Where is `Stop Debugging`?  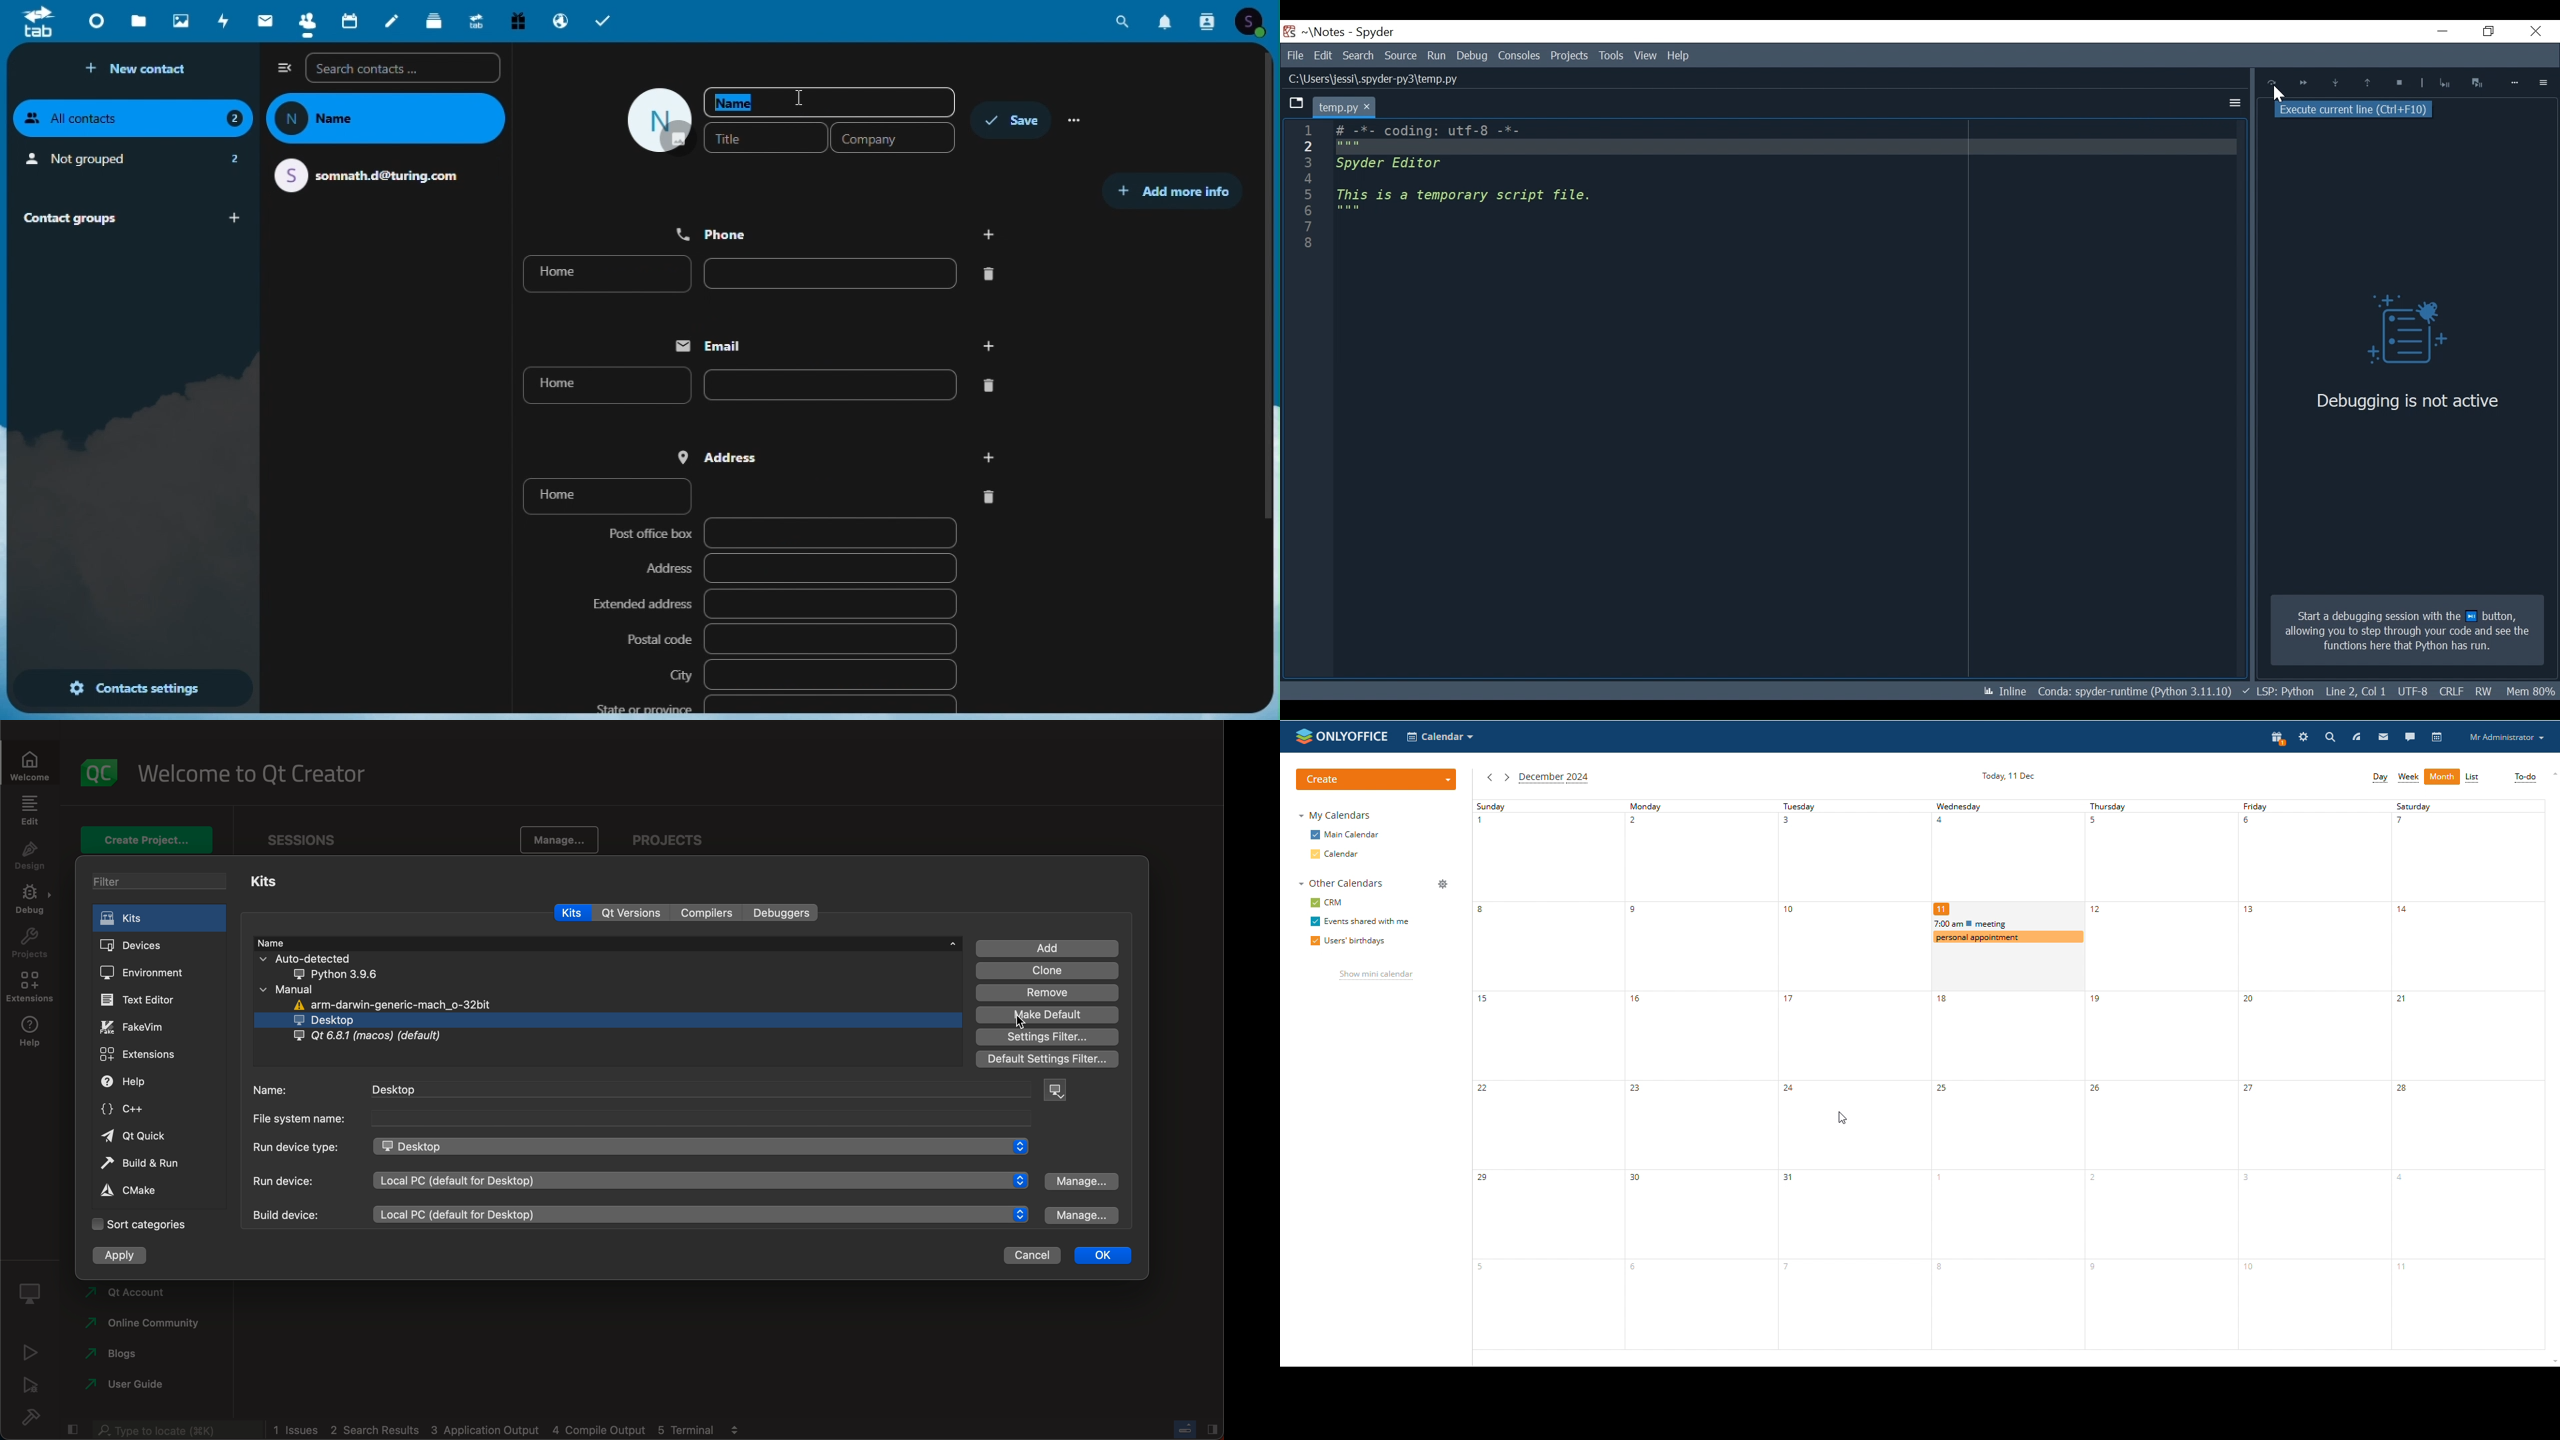
Stop Debugging is located at coordinates (2397, 84).